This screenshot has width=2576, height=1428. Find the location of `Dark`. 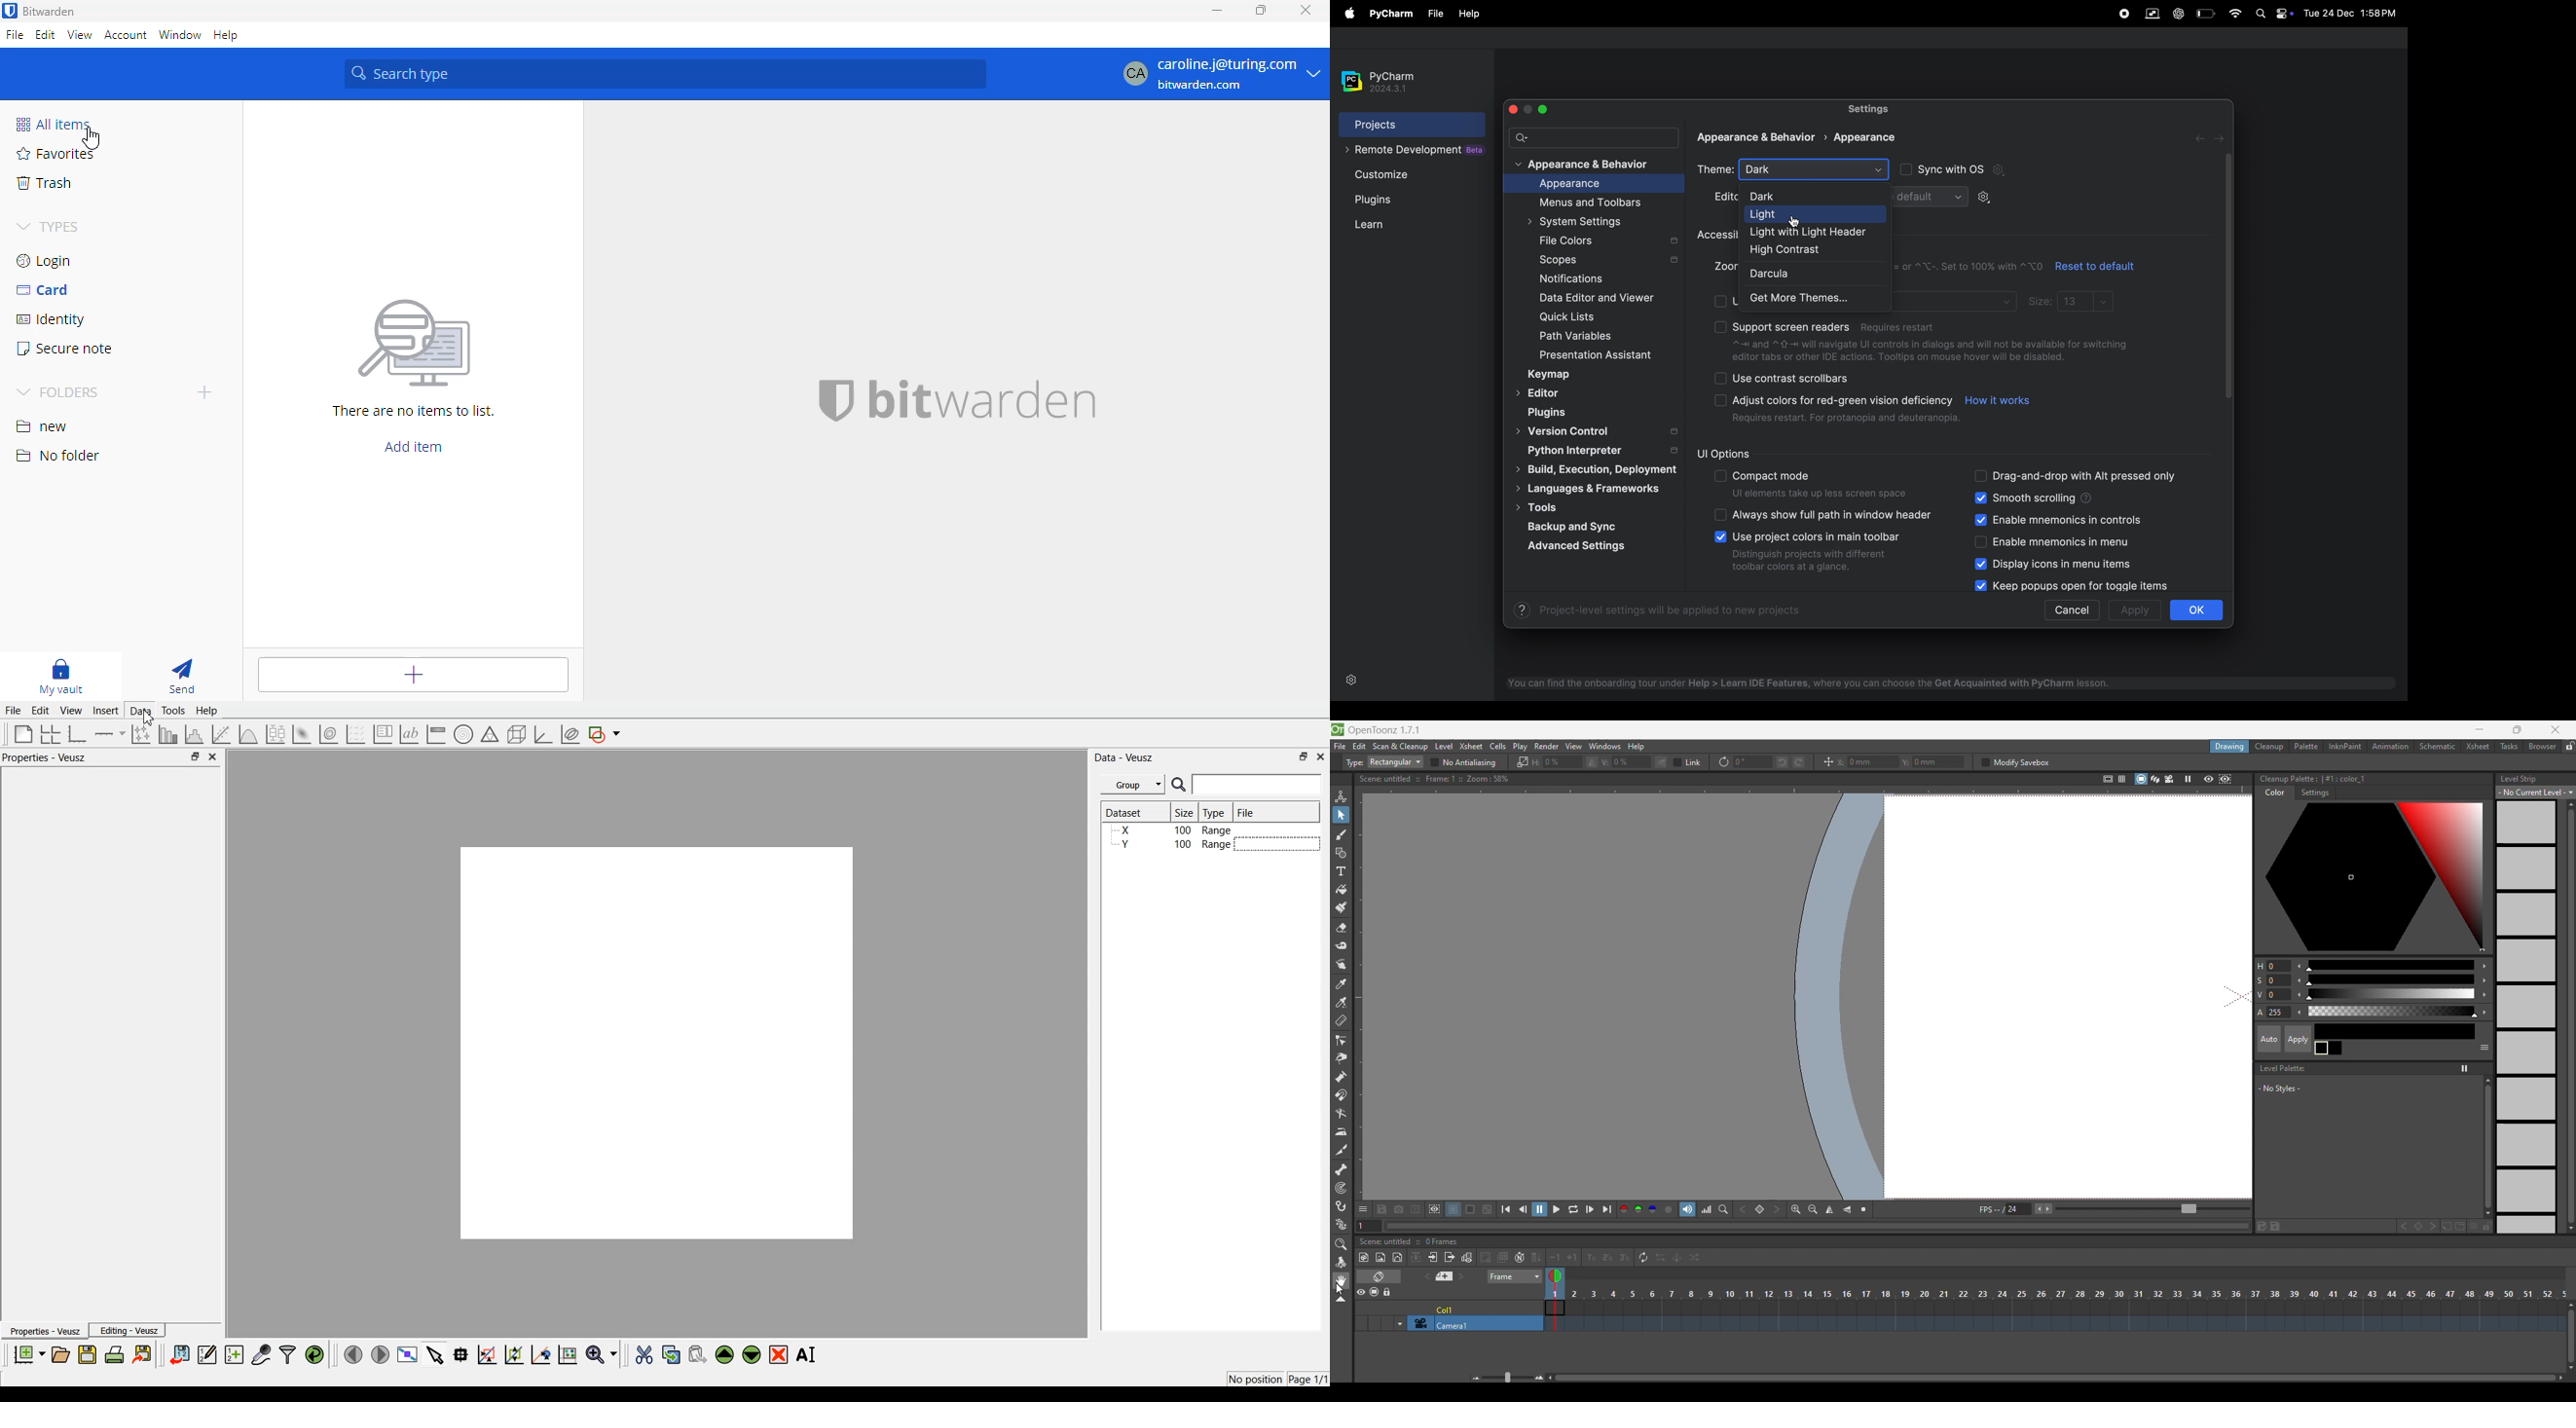

Dark is located at coordinates (1820, 168).